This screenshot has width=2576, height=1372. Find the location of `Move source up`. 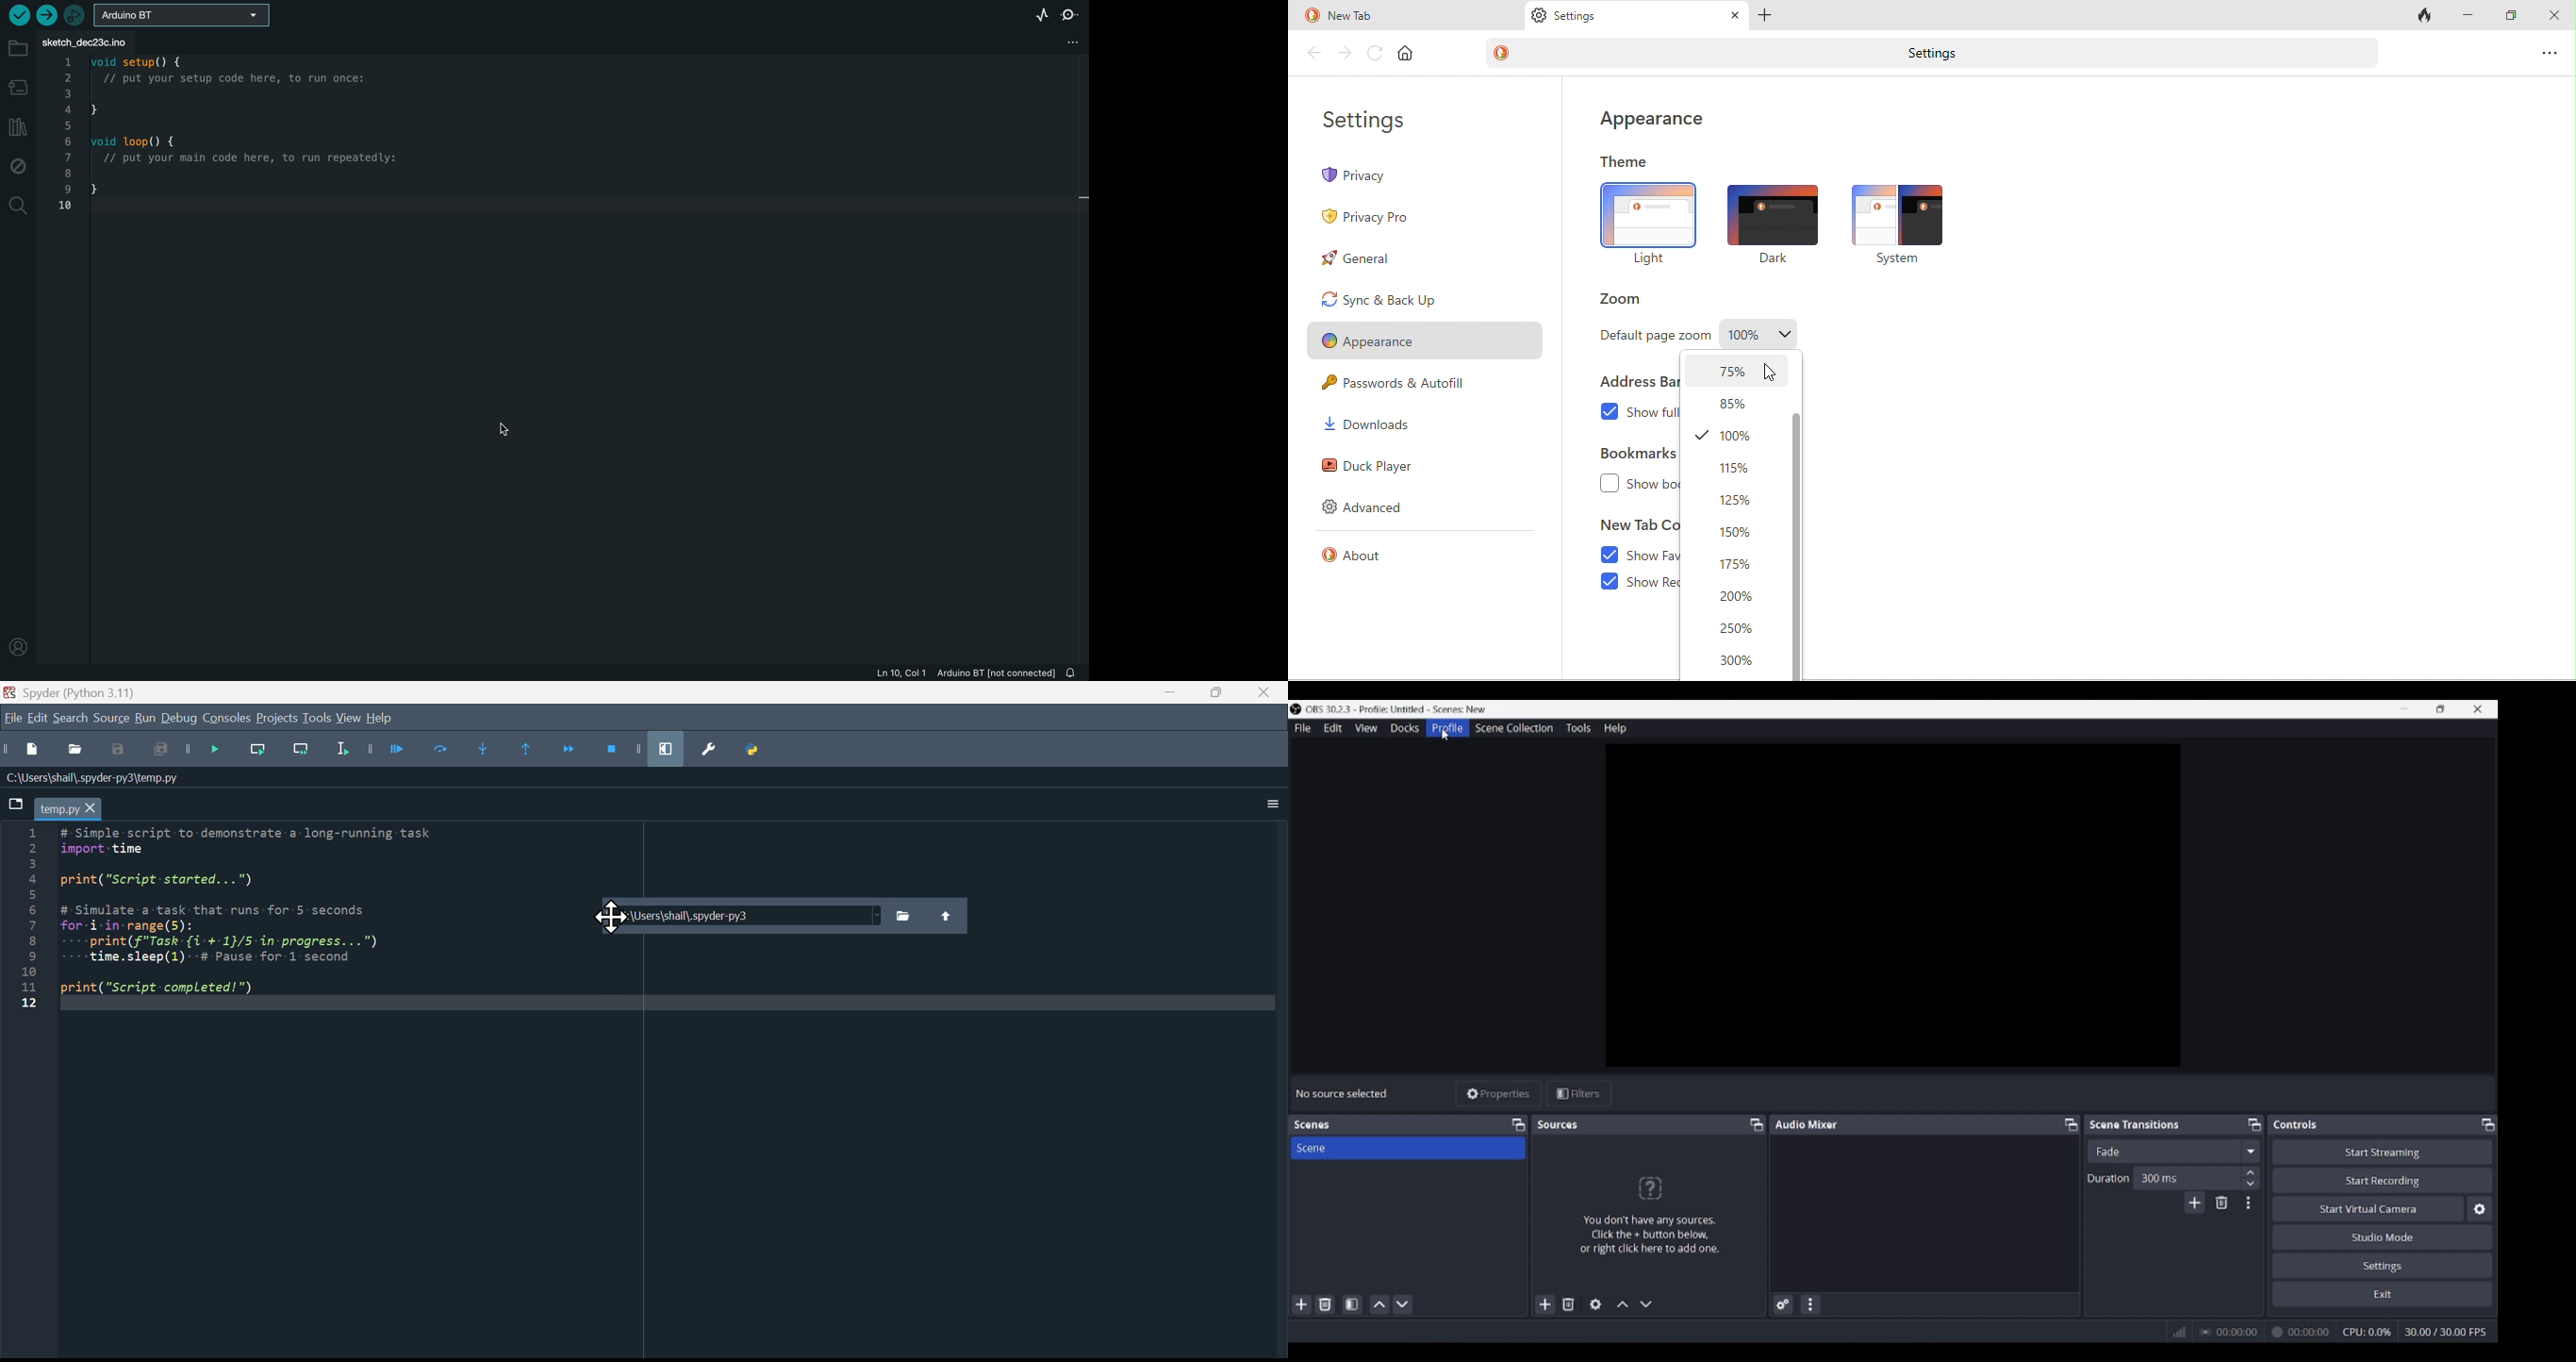

Move source up is located at coordinates (1623, 1304).